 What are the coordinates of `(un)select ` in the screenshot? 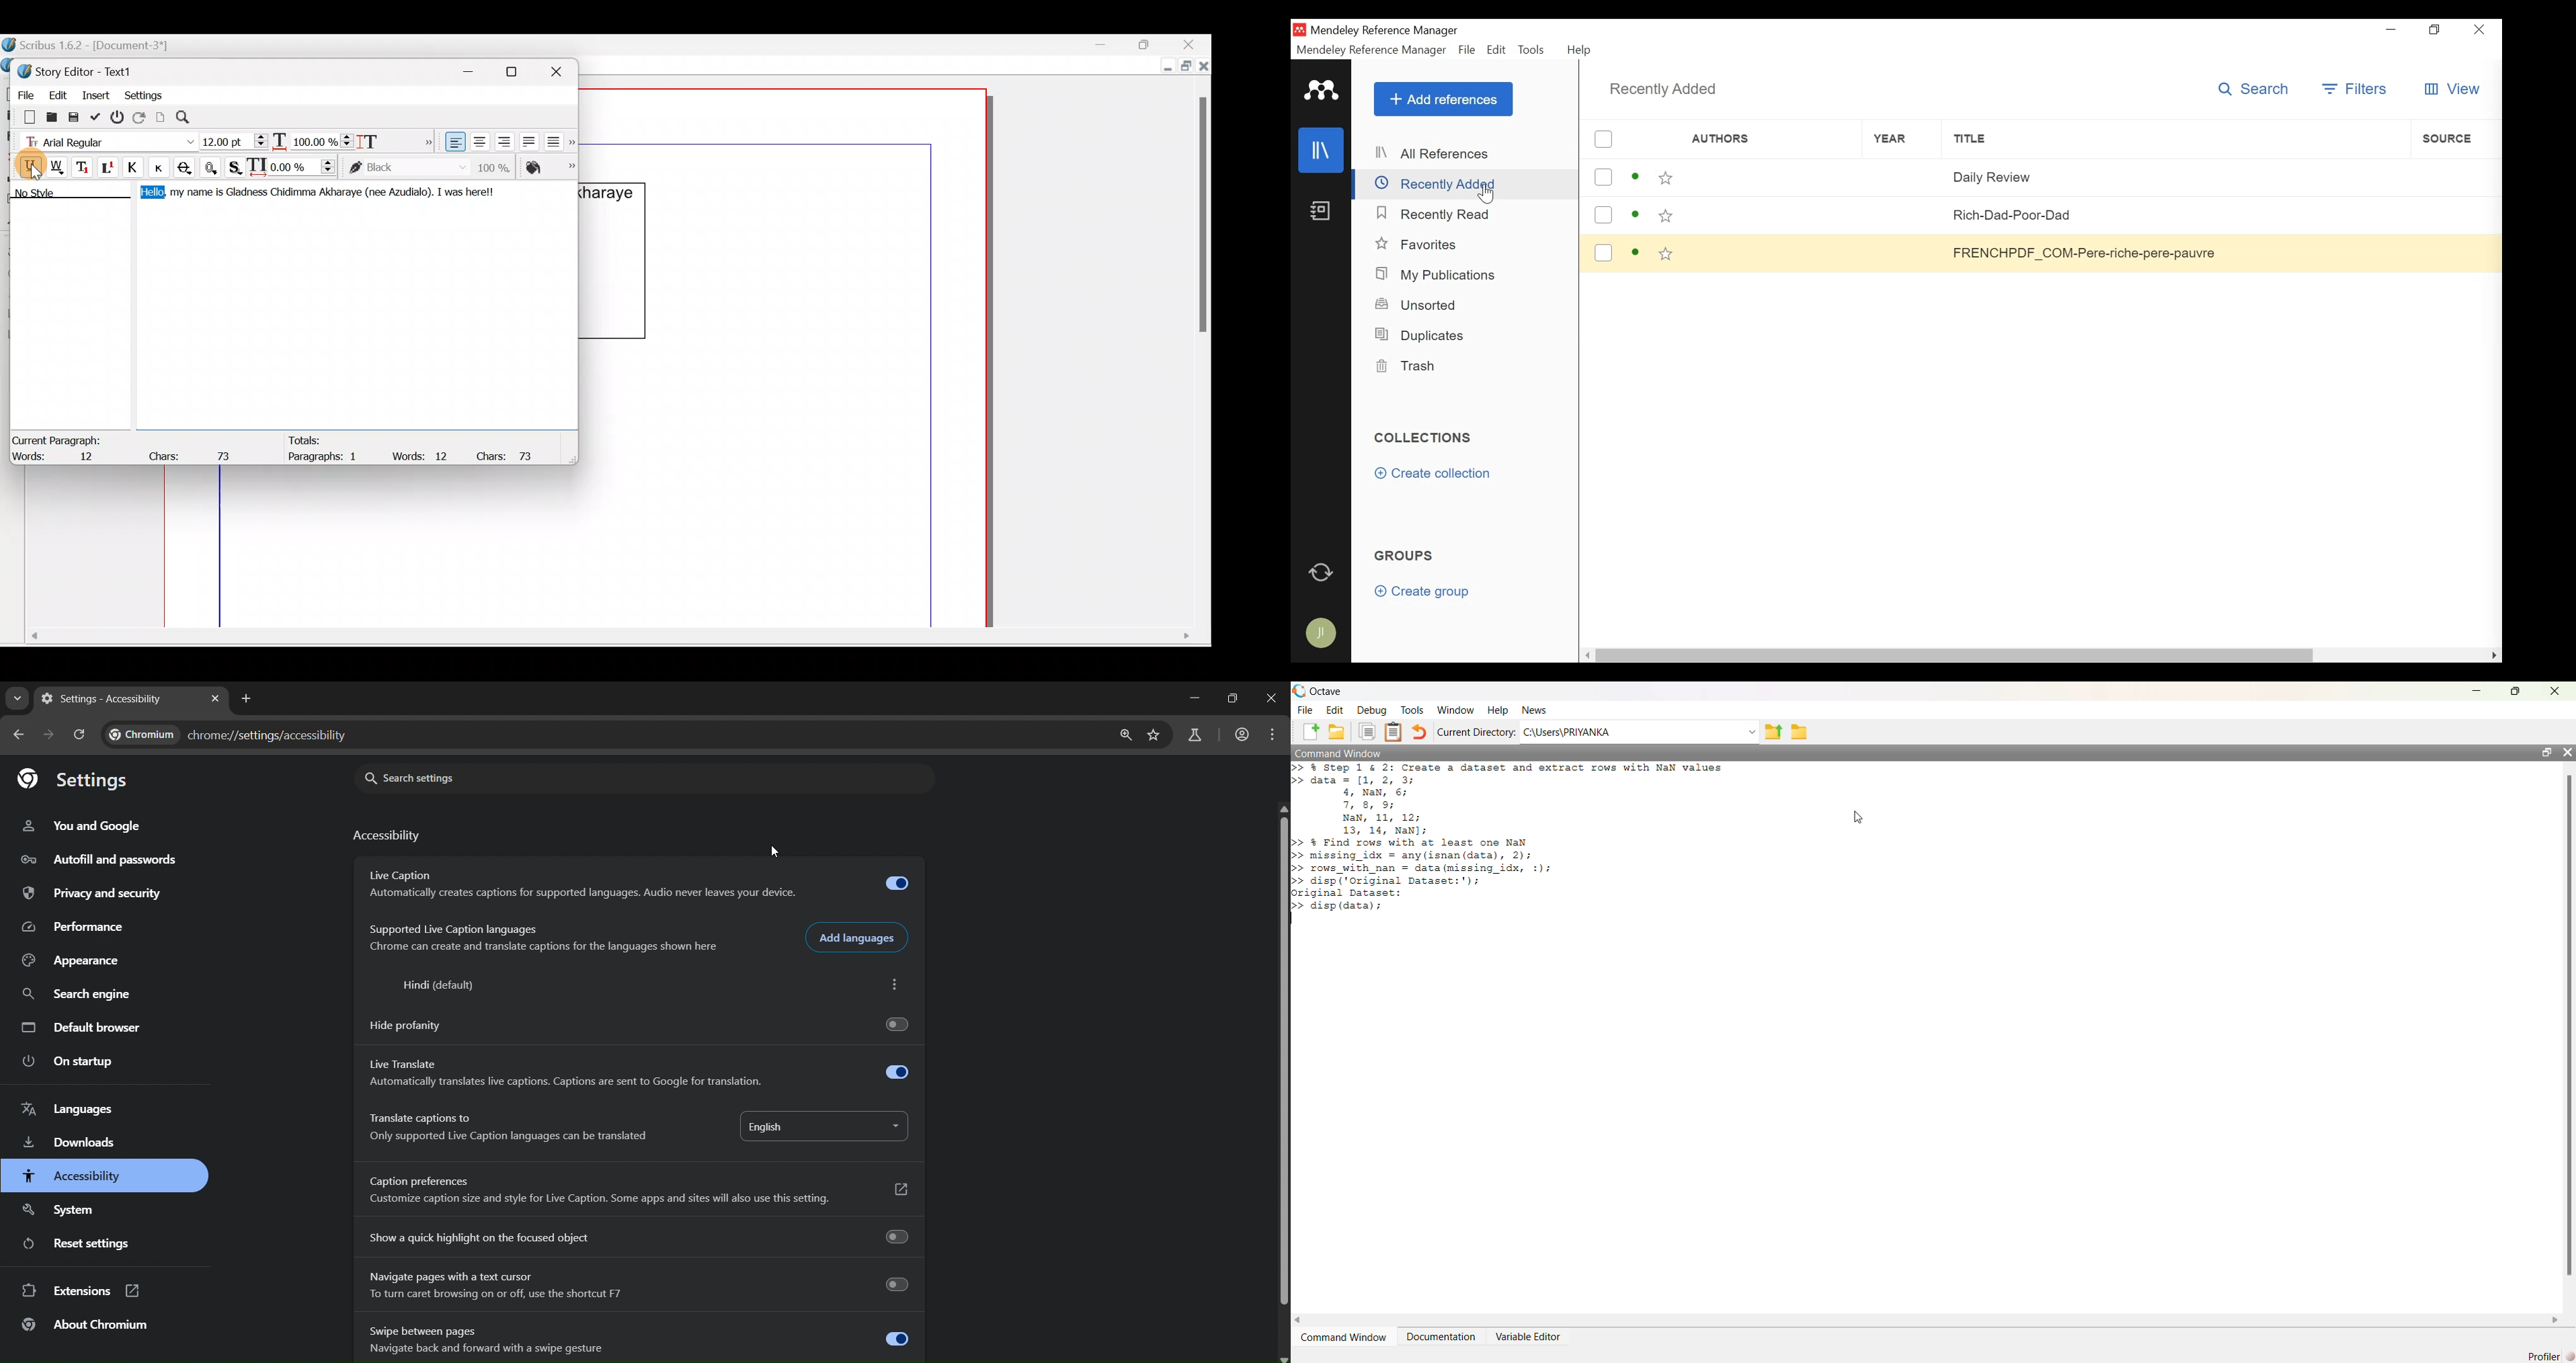 It's located at (1604, 215).